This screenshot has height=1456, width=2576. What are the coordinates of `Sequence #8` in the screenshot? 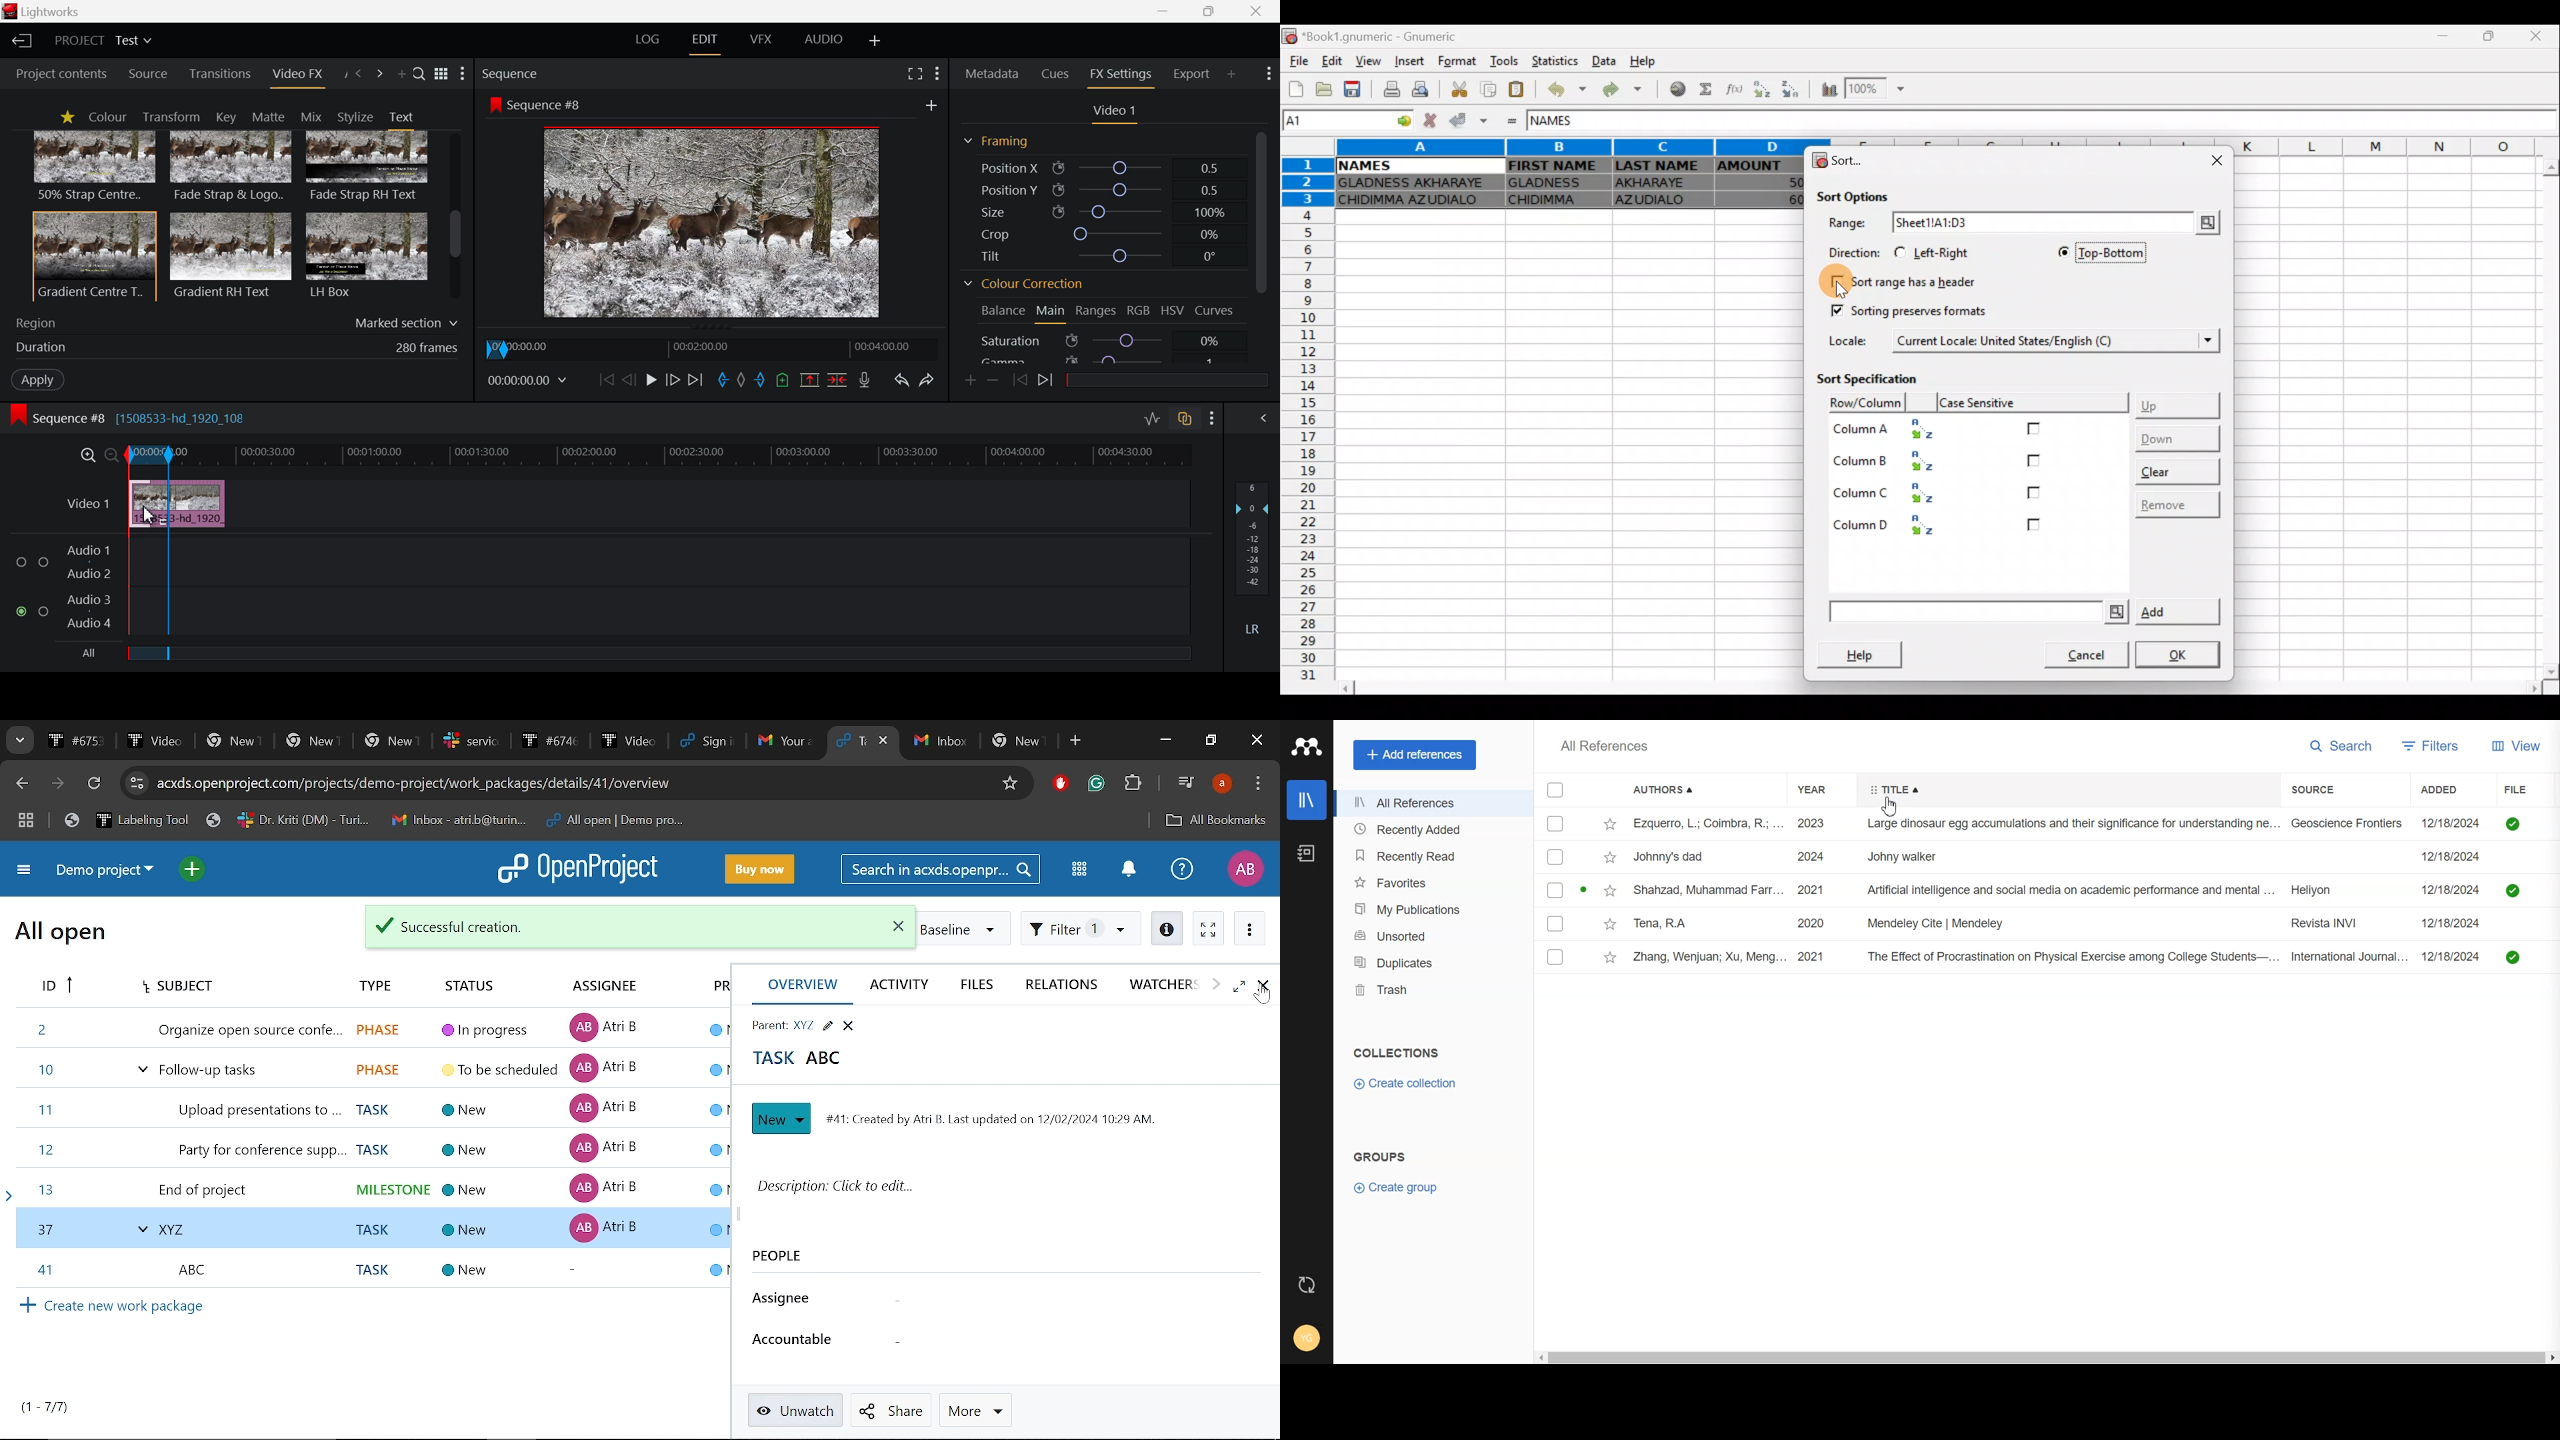 It's located at (541, 103).